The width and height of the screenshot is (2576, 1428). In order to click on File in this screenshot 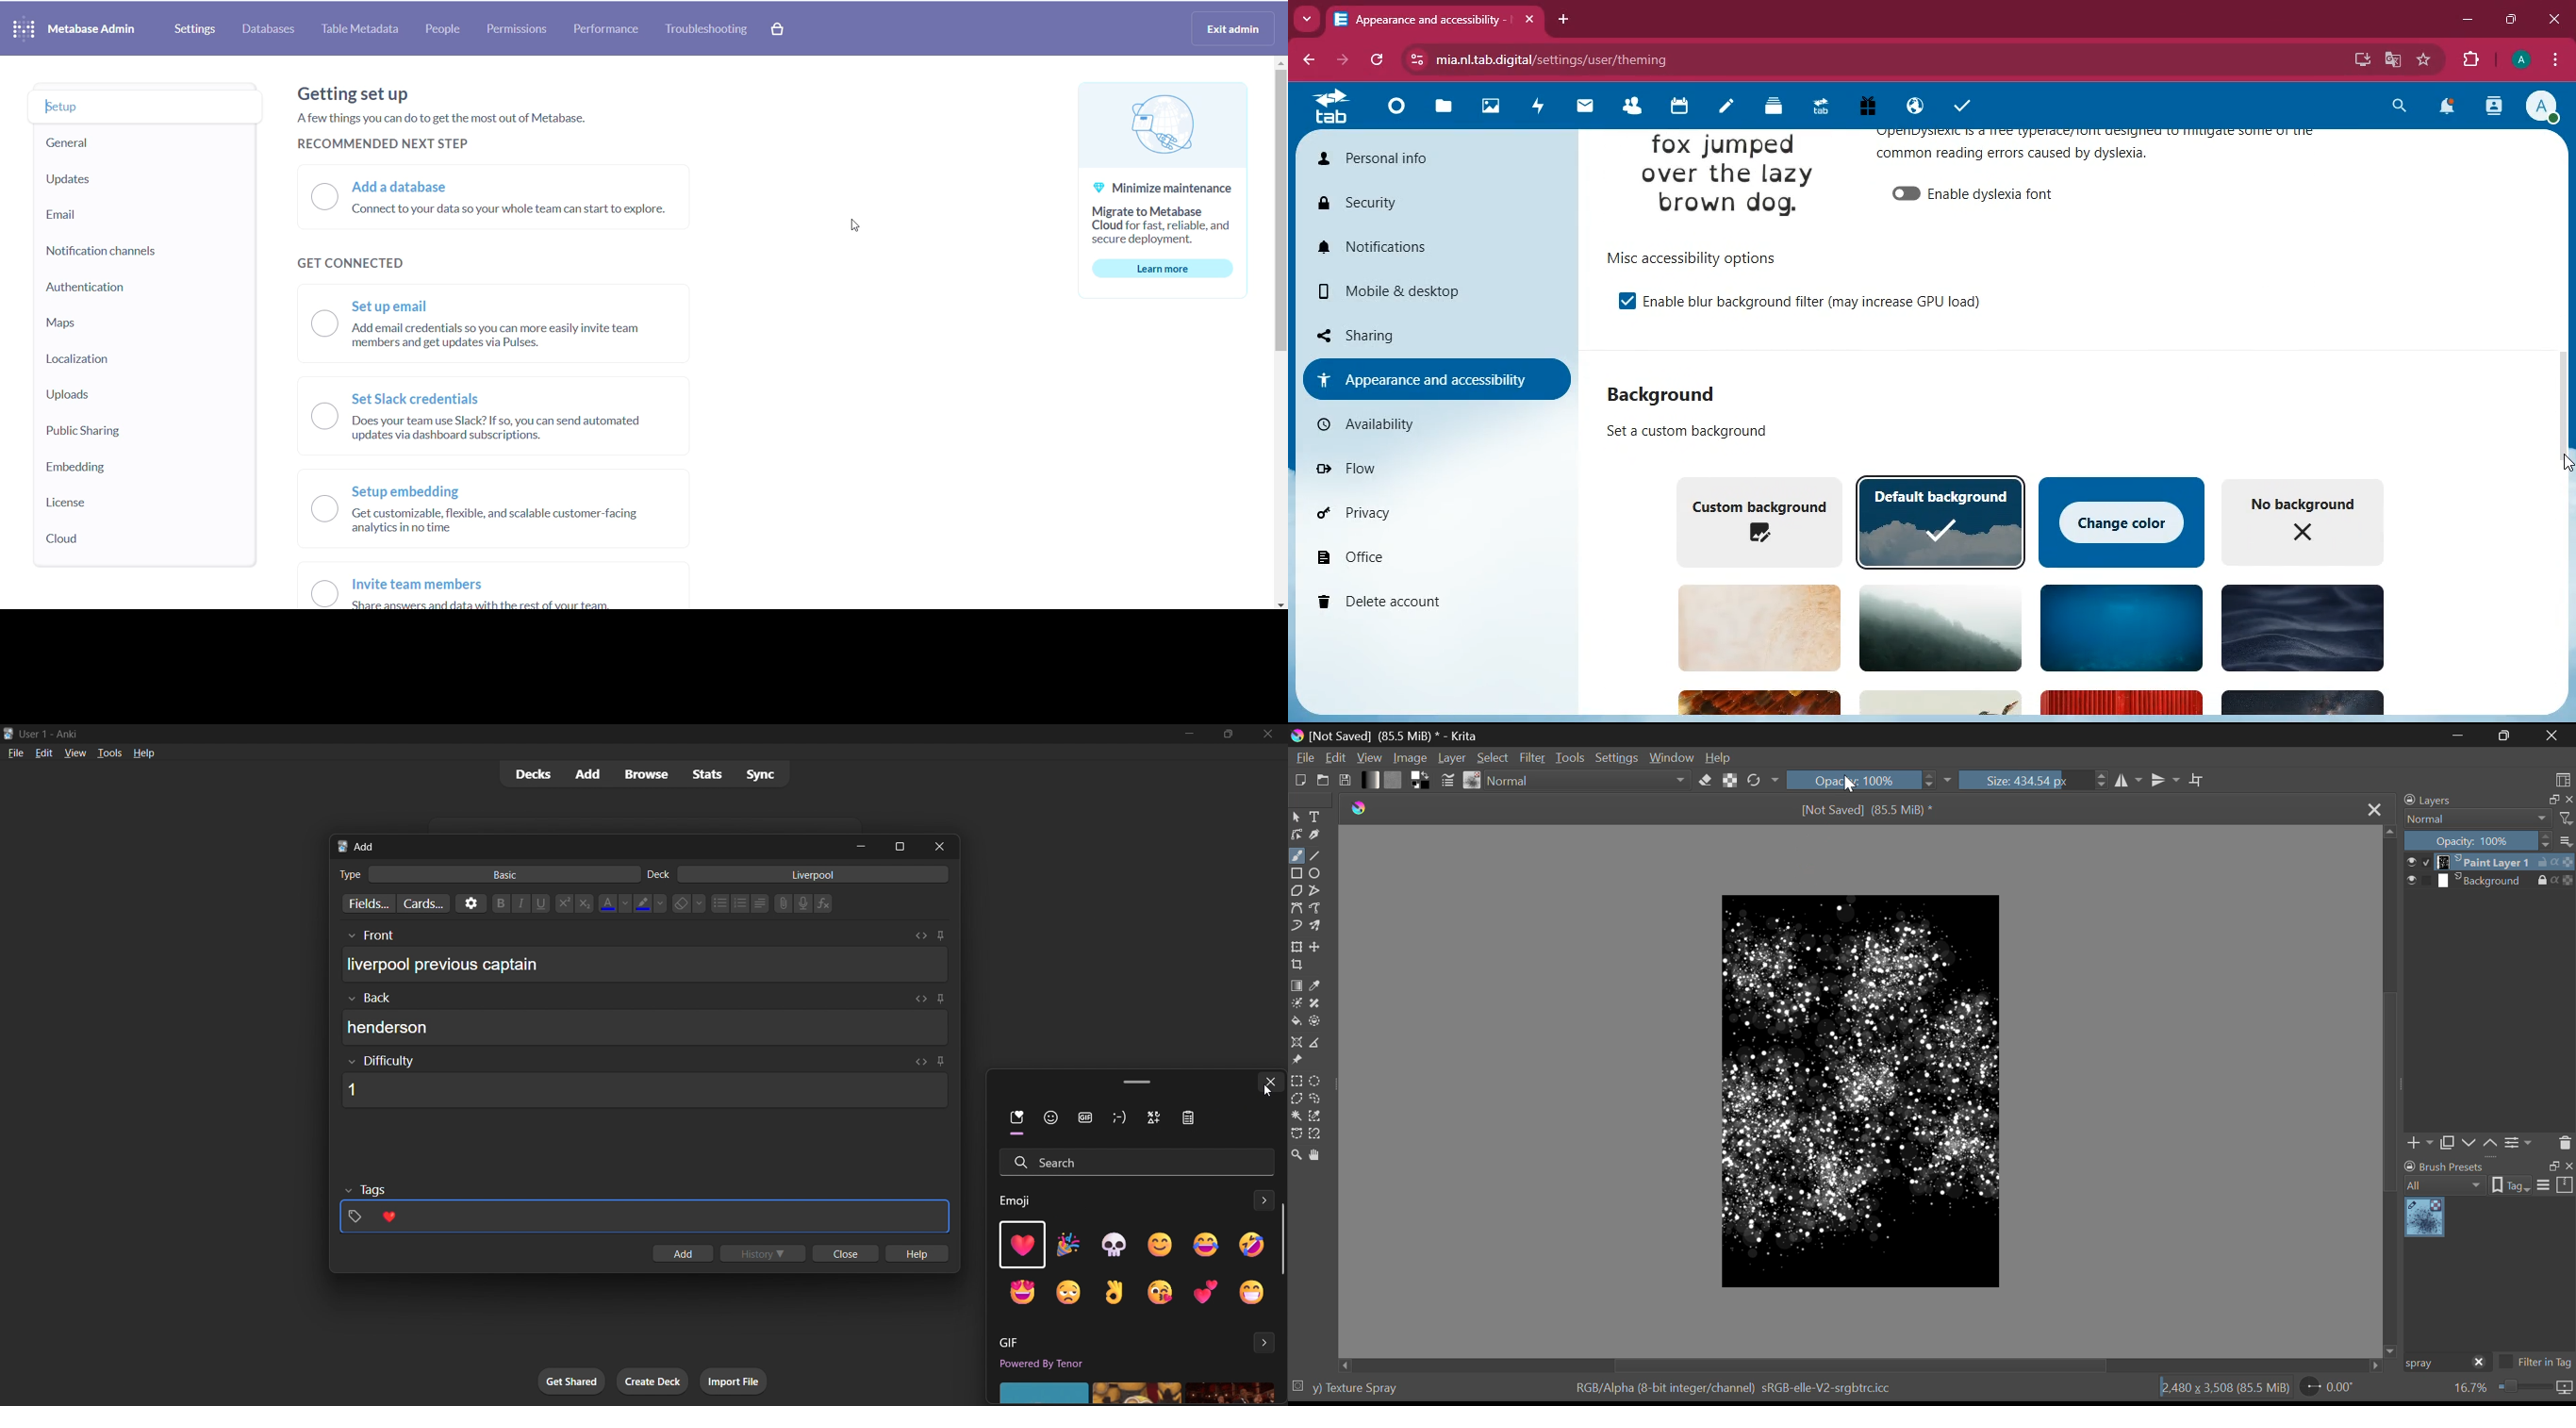, I will do `click(1304, 756)`.